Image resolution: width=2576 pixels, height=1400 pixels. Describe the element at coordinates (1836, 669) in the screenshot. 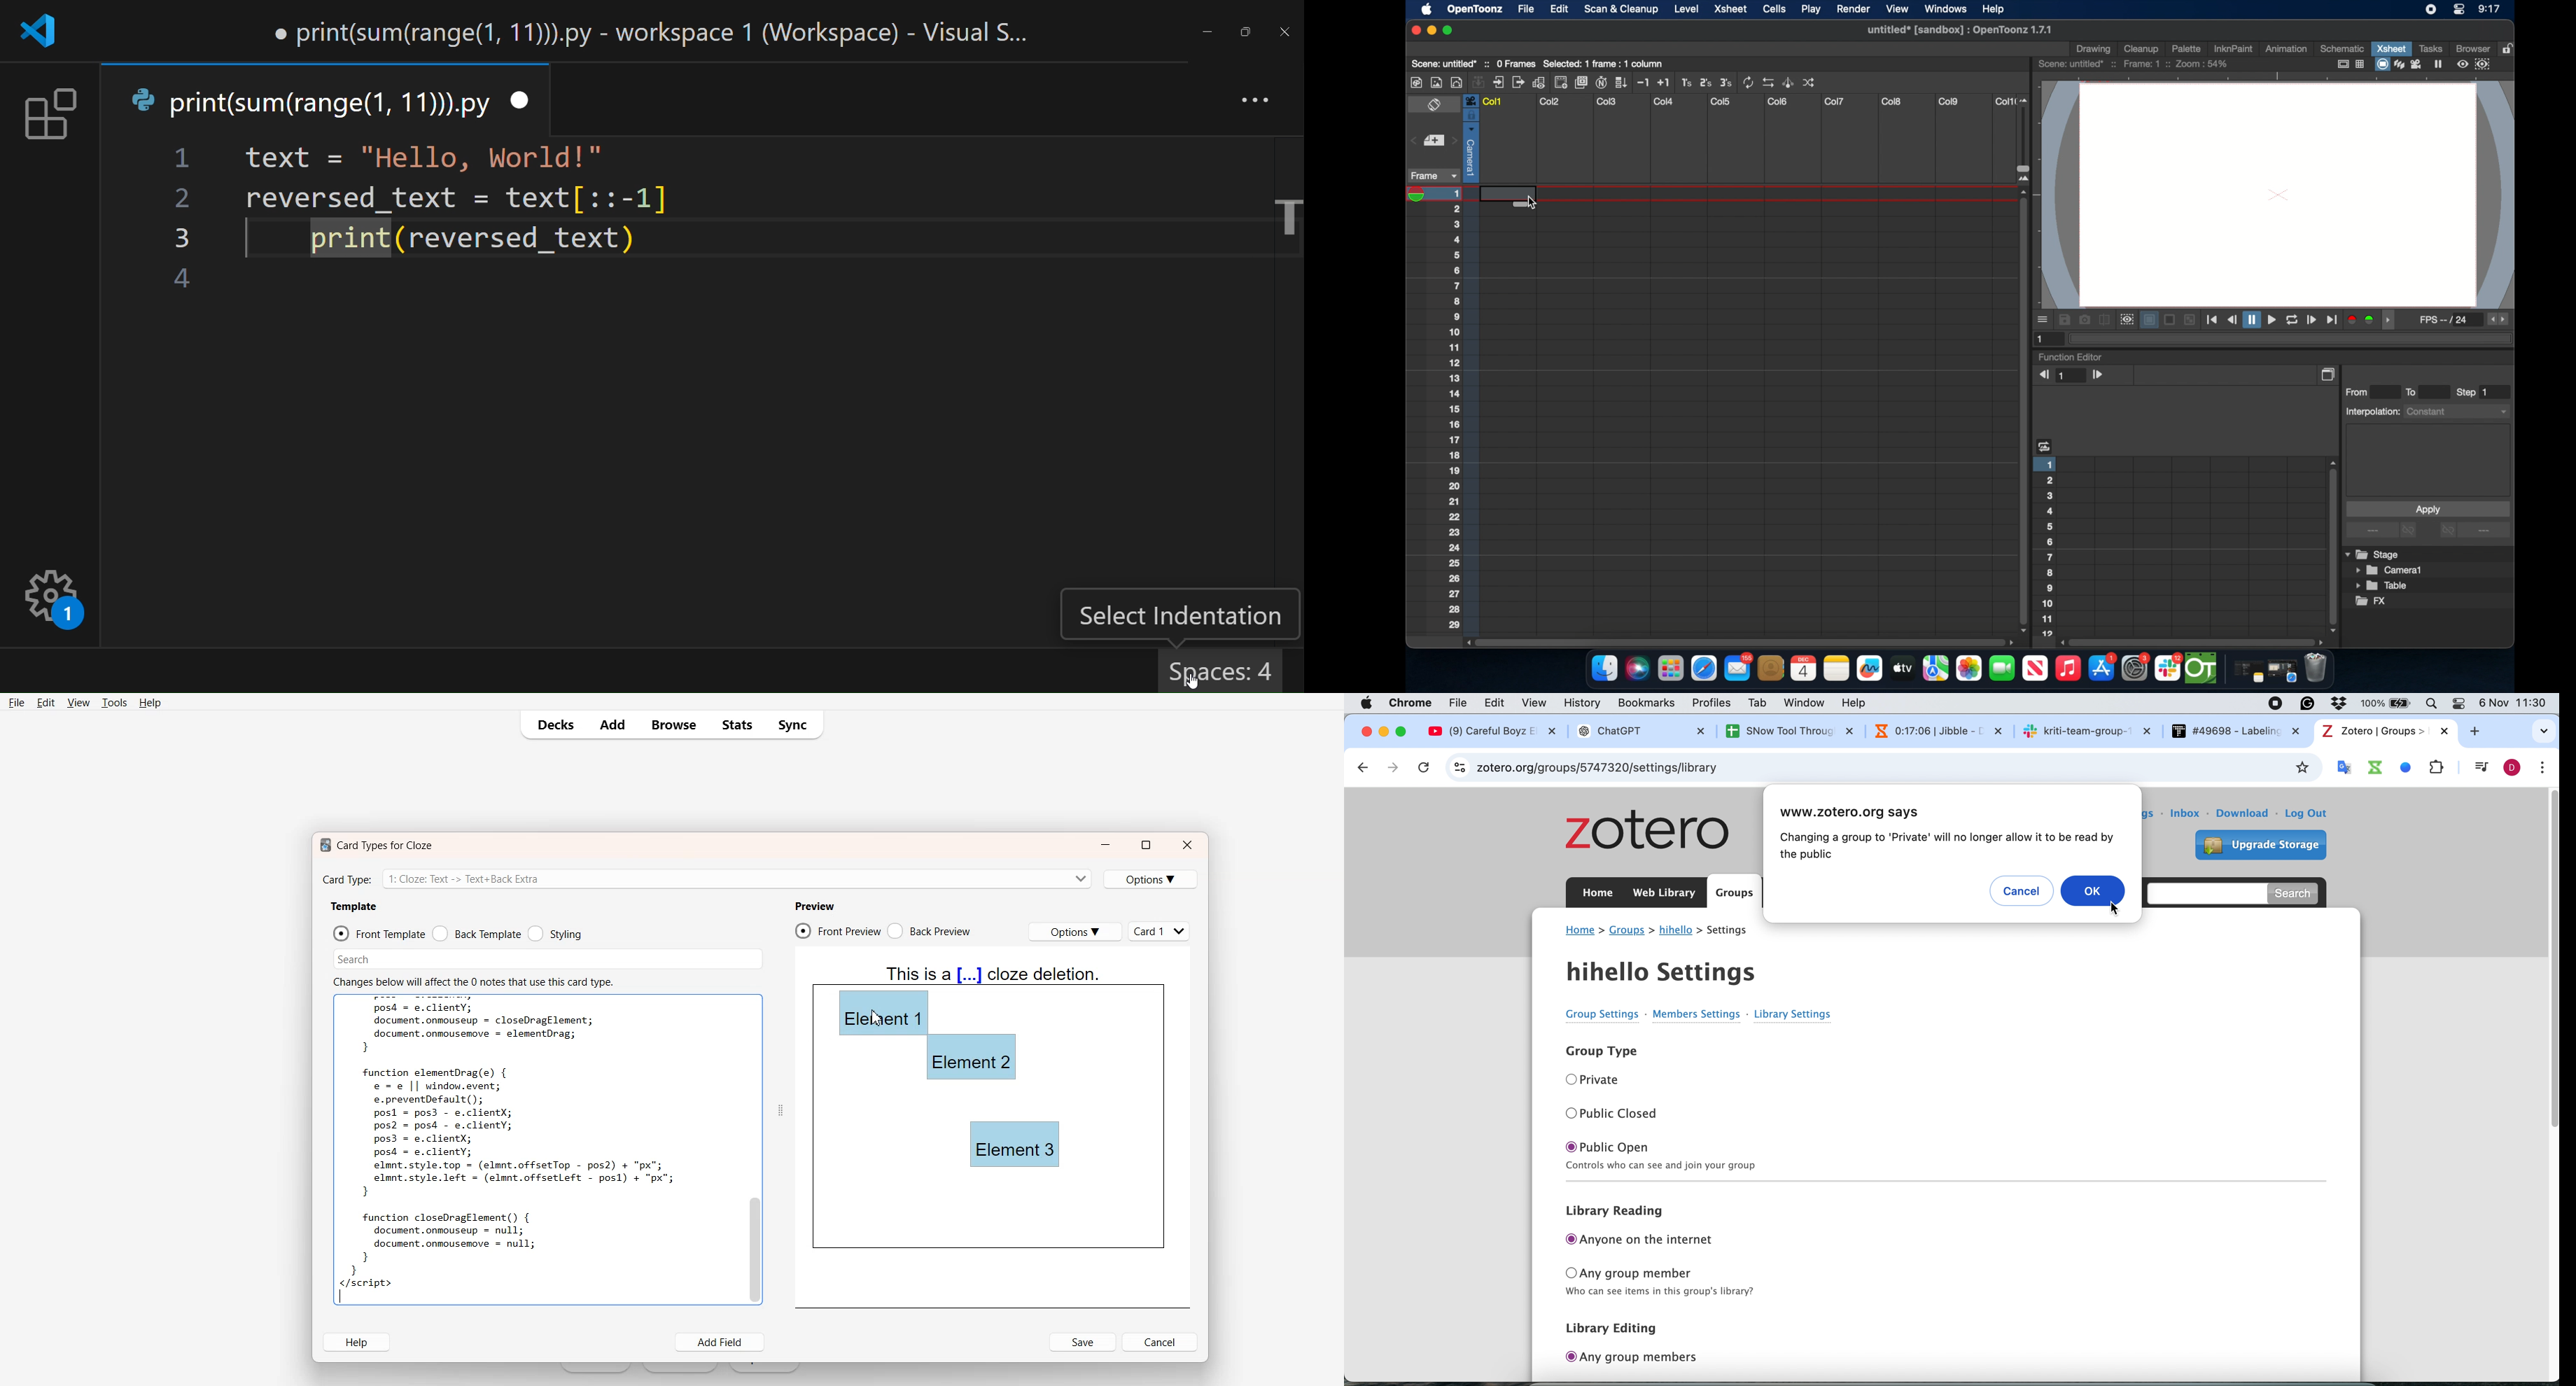

I see `notes` at that location.